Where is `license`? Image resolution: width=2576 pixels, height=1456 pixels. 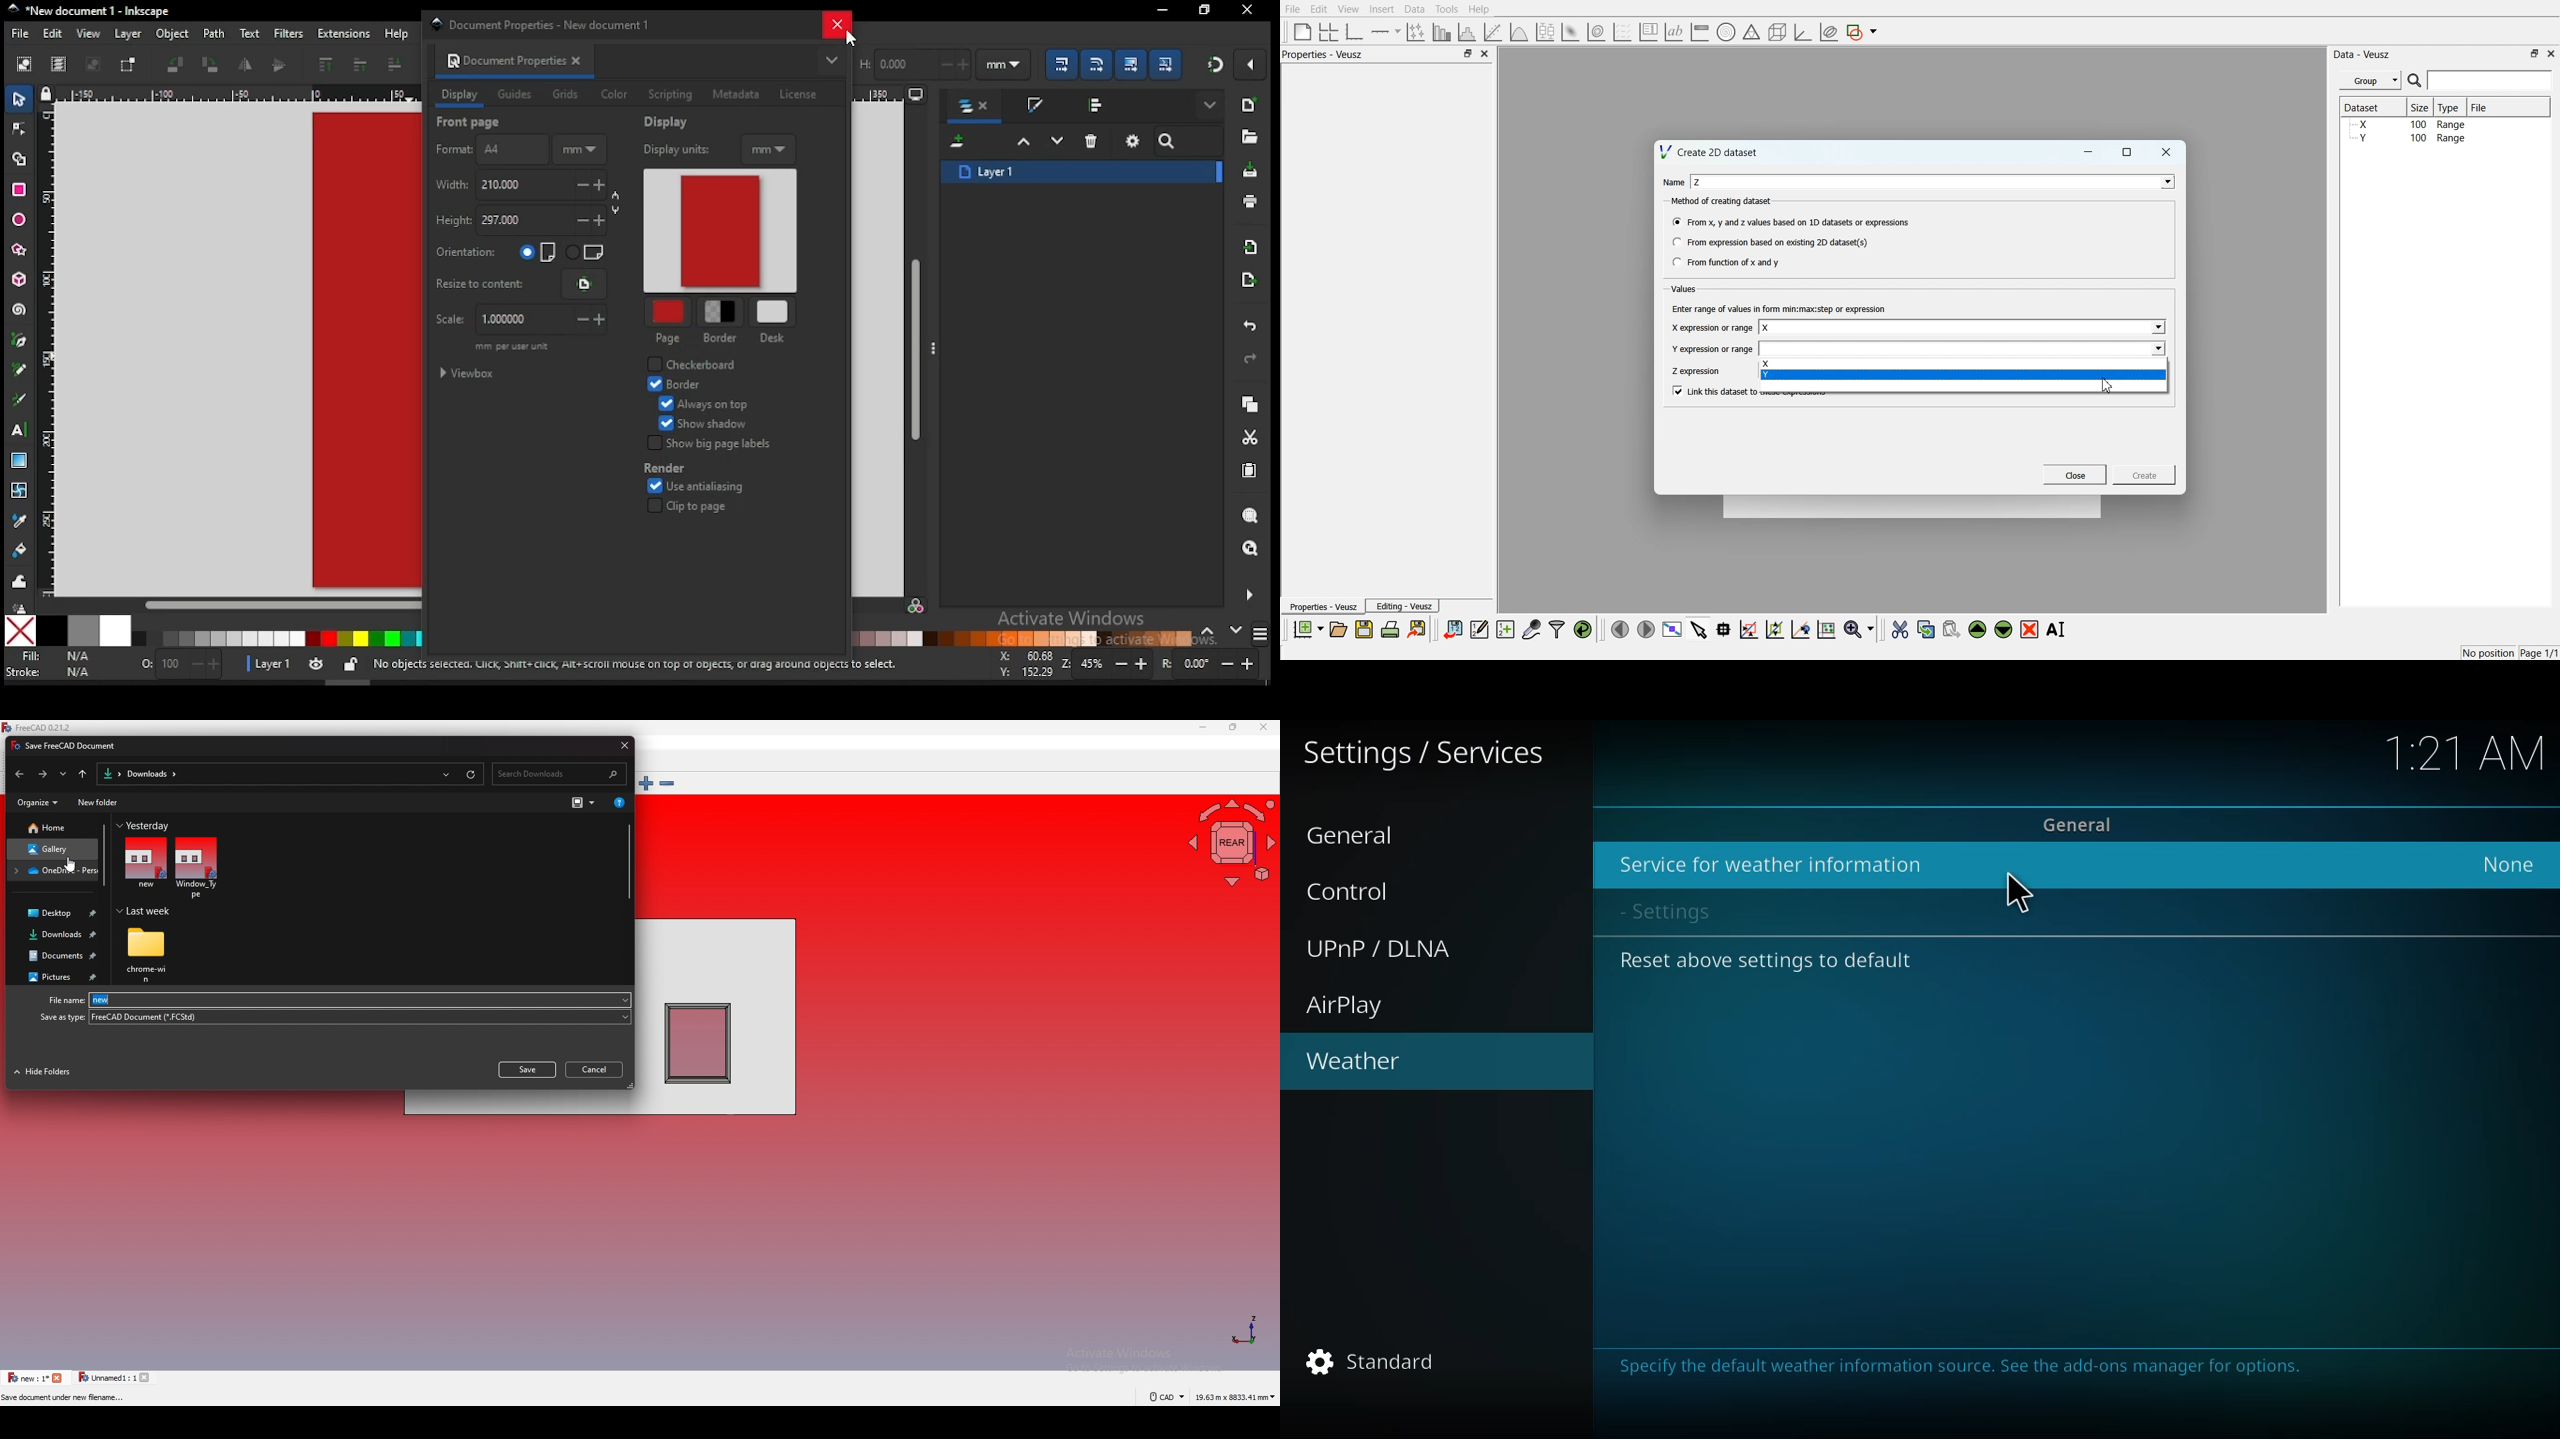
license is located at coordinates (797, 95).